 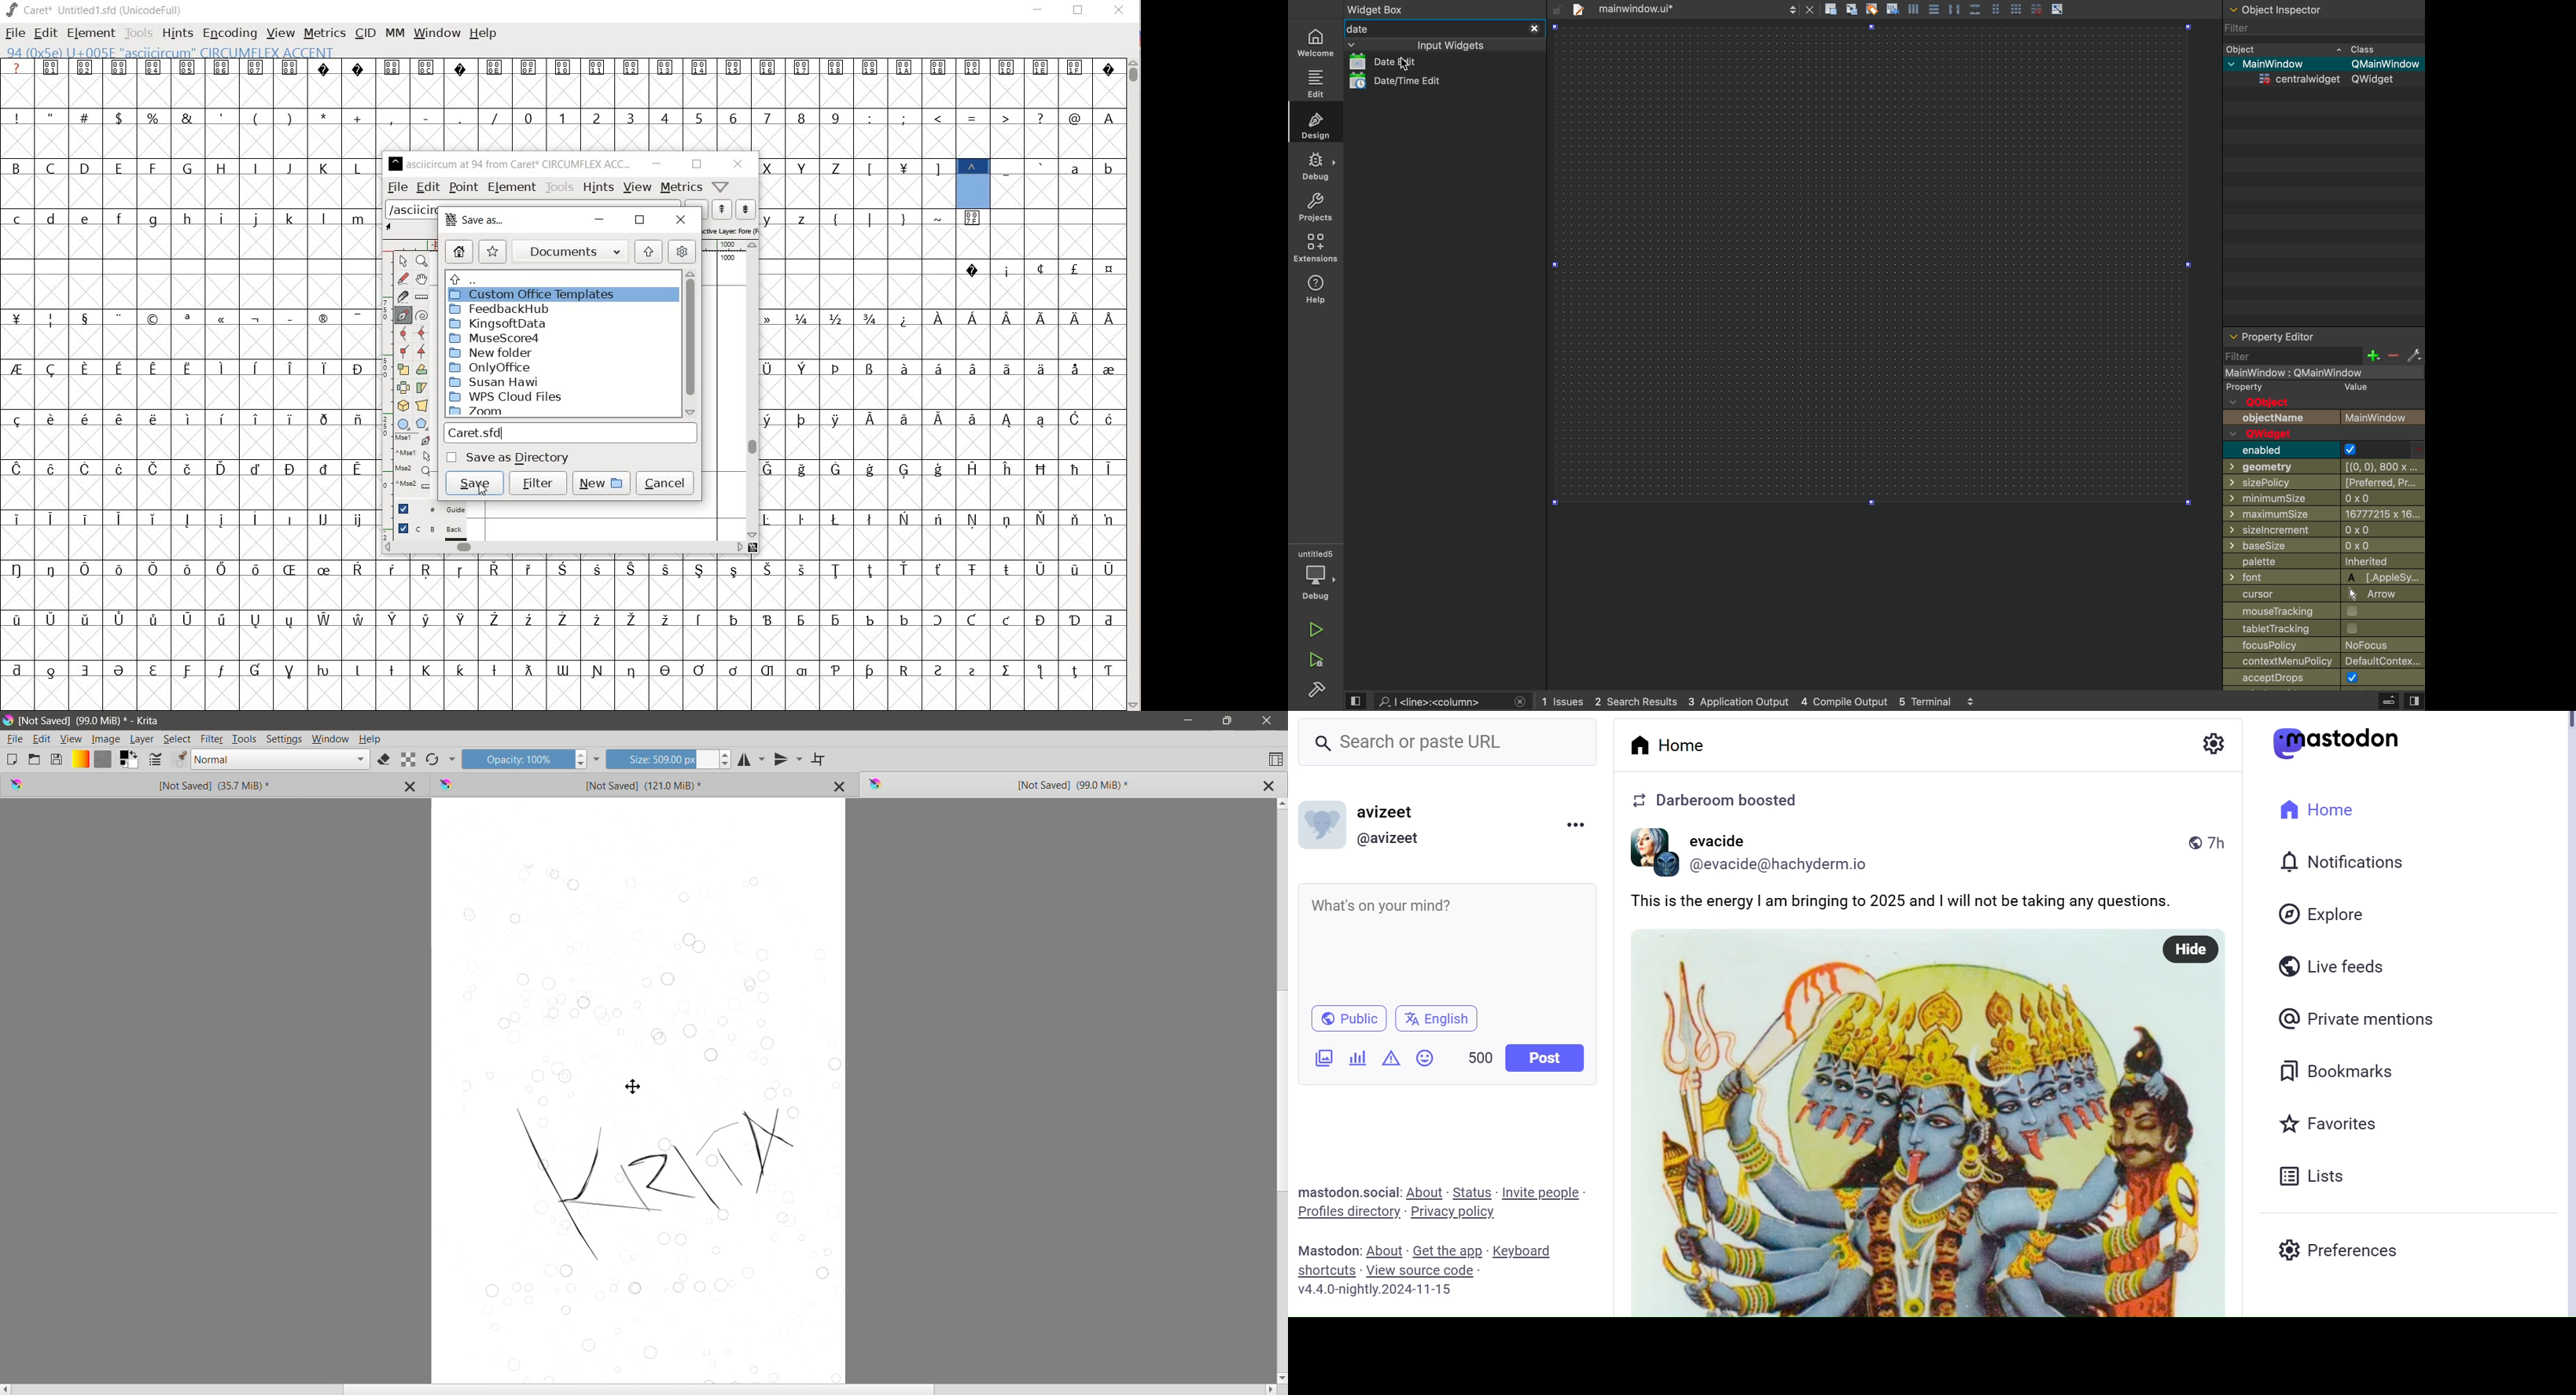 What do you see at coordinates (562, 546) in the screenshot?
I see `scrollbar` at bounding box center [562, 546].